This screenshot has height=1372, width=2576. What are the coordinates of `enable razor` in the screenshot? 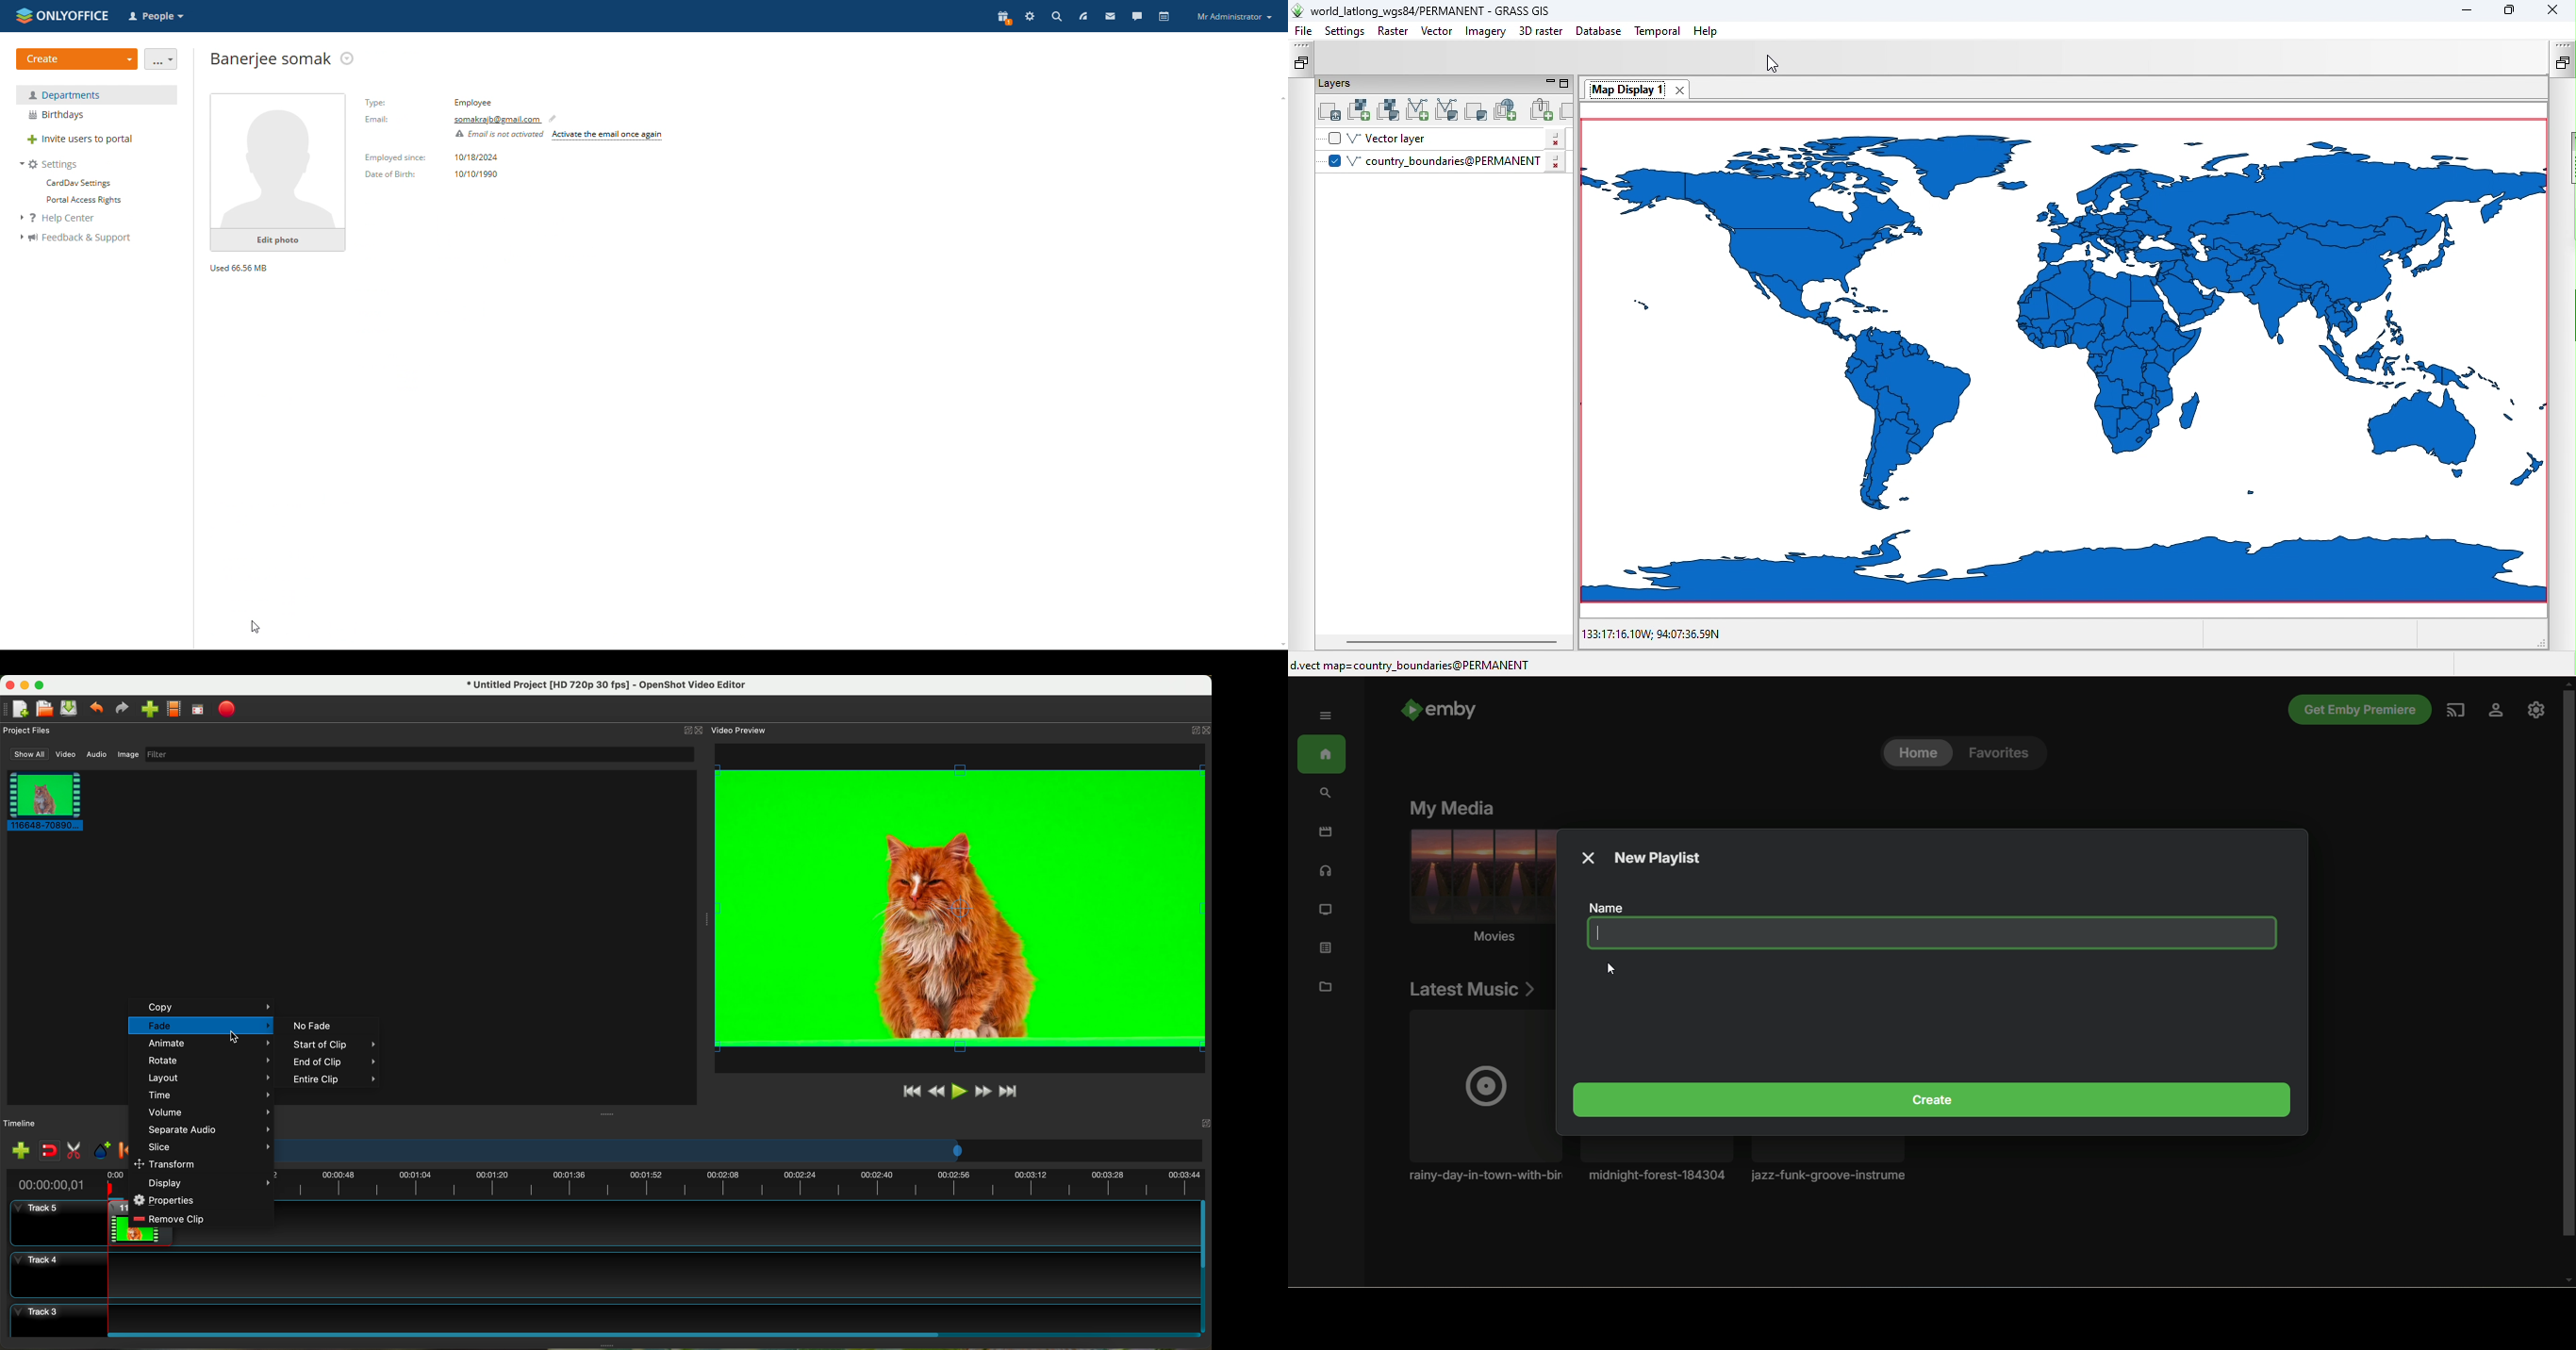 It's located at (74, 1152).